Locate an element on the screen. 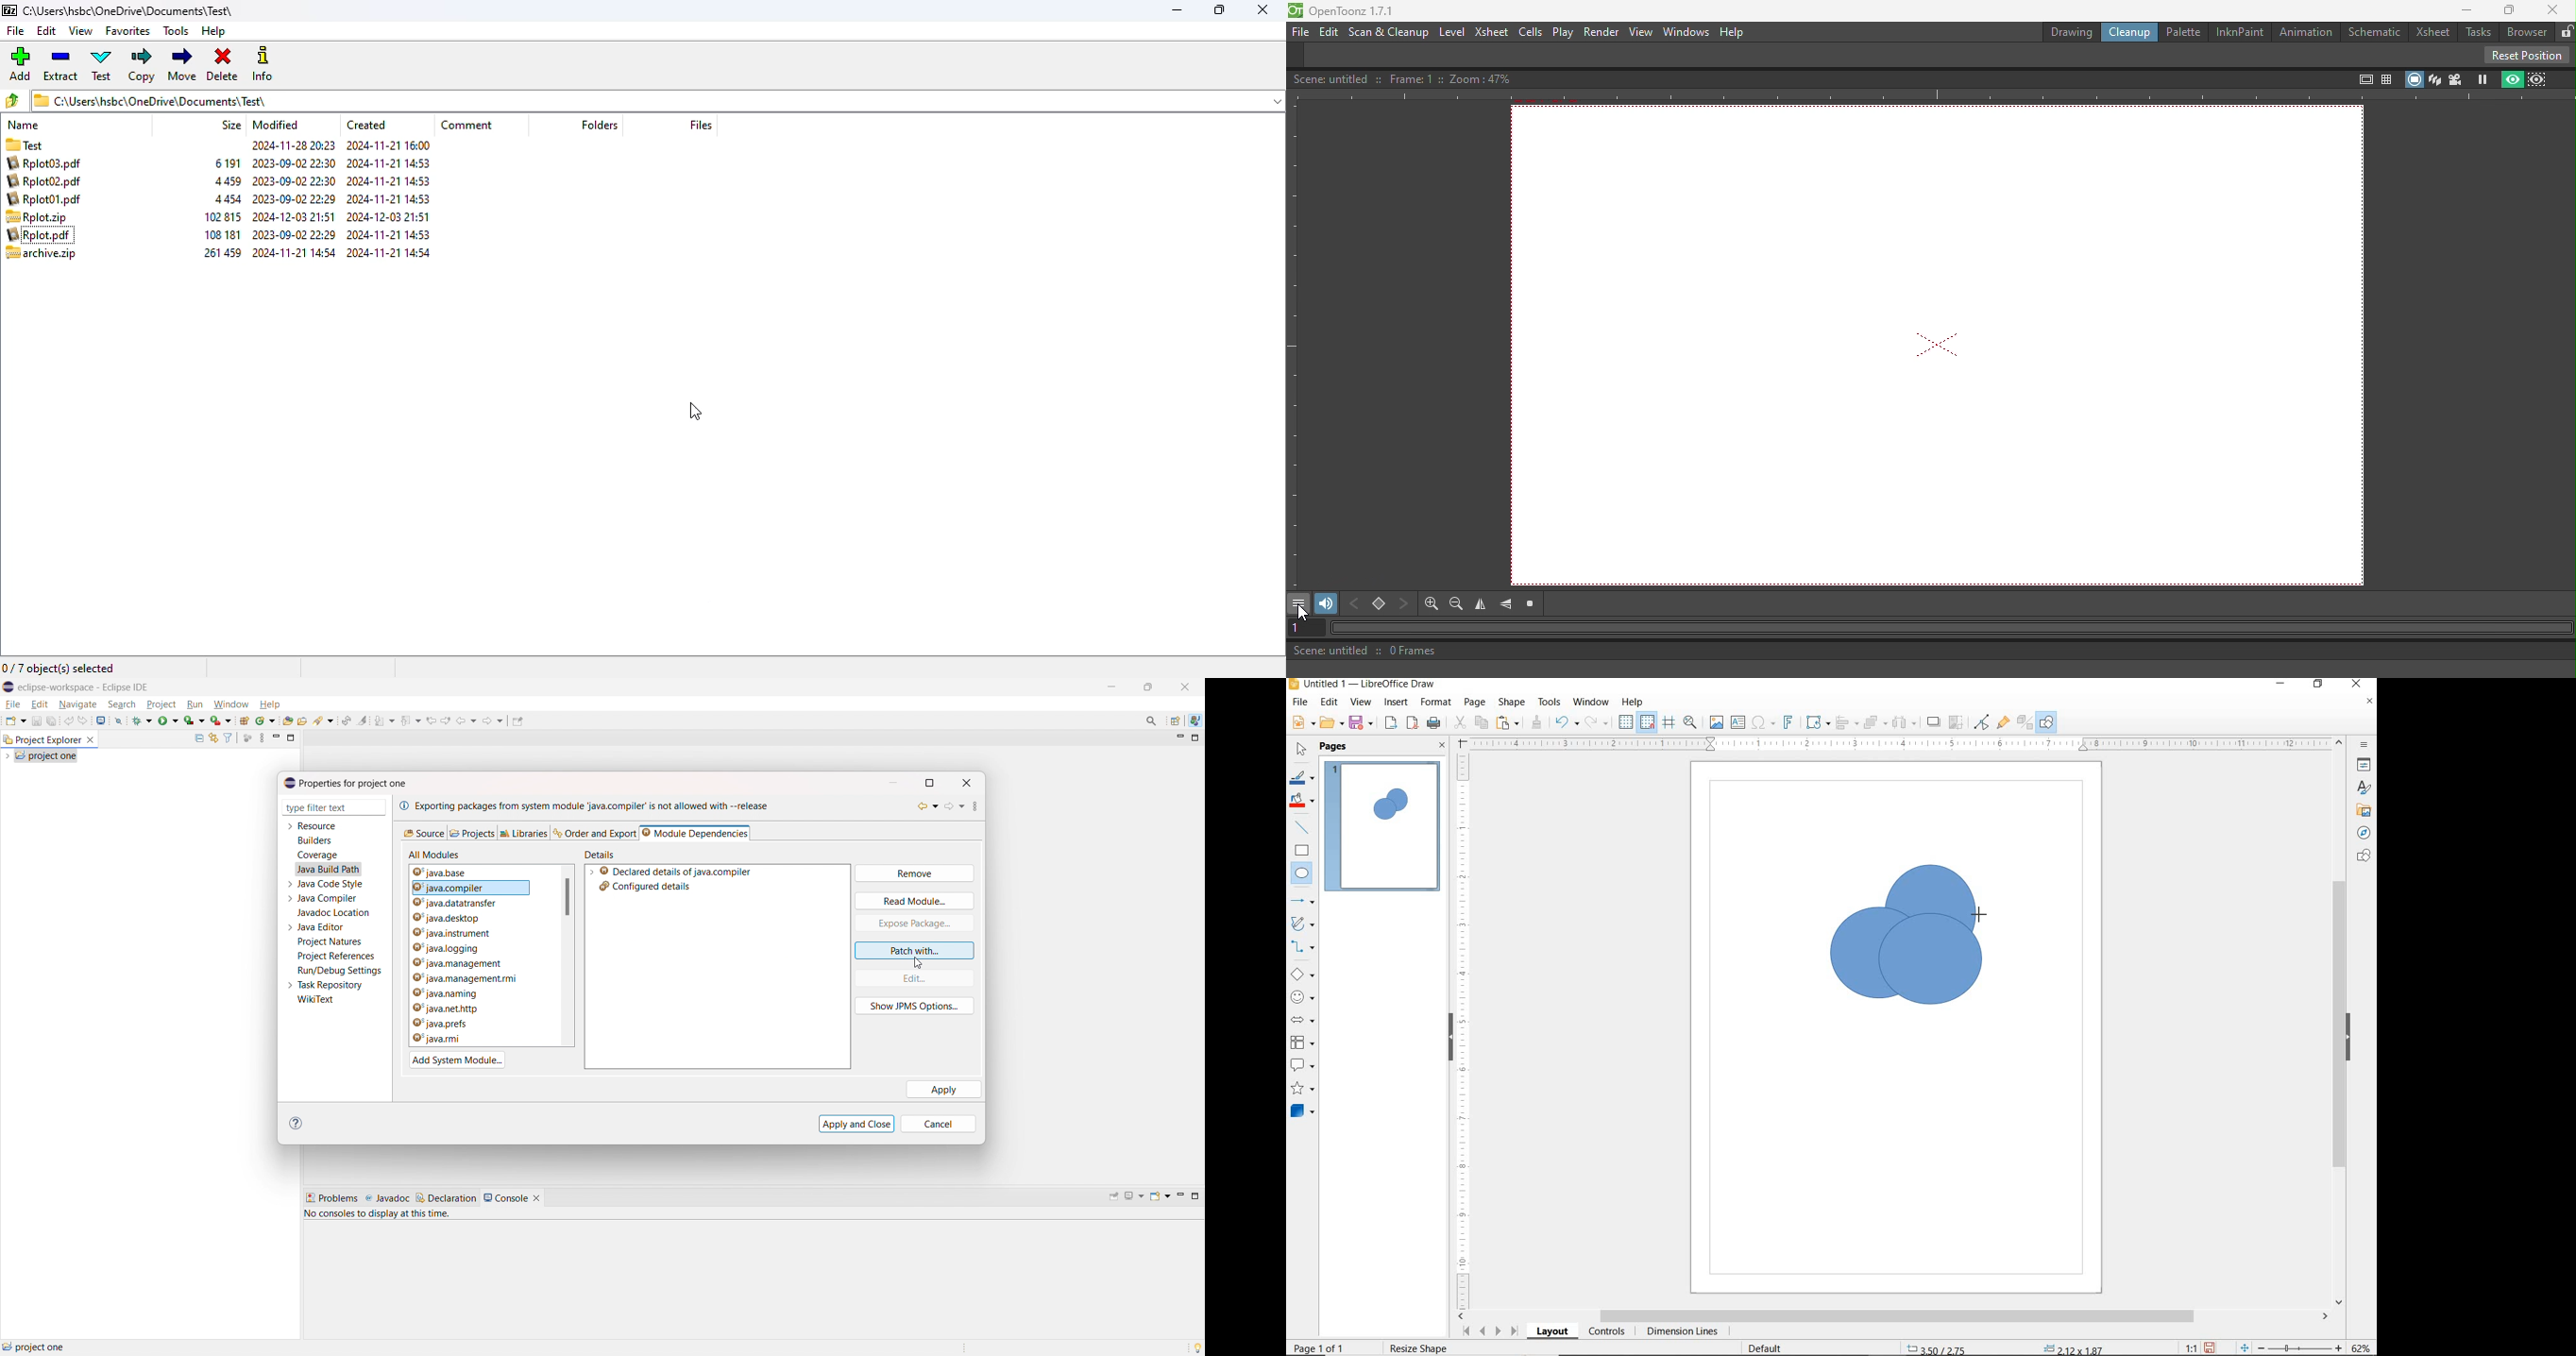 Image resolution: width=2576 pixels, height=1372 pixels. COPY is located at coordinates (1482, 722).